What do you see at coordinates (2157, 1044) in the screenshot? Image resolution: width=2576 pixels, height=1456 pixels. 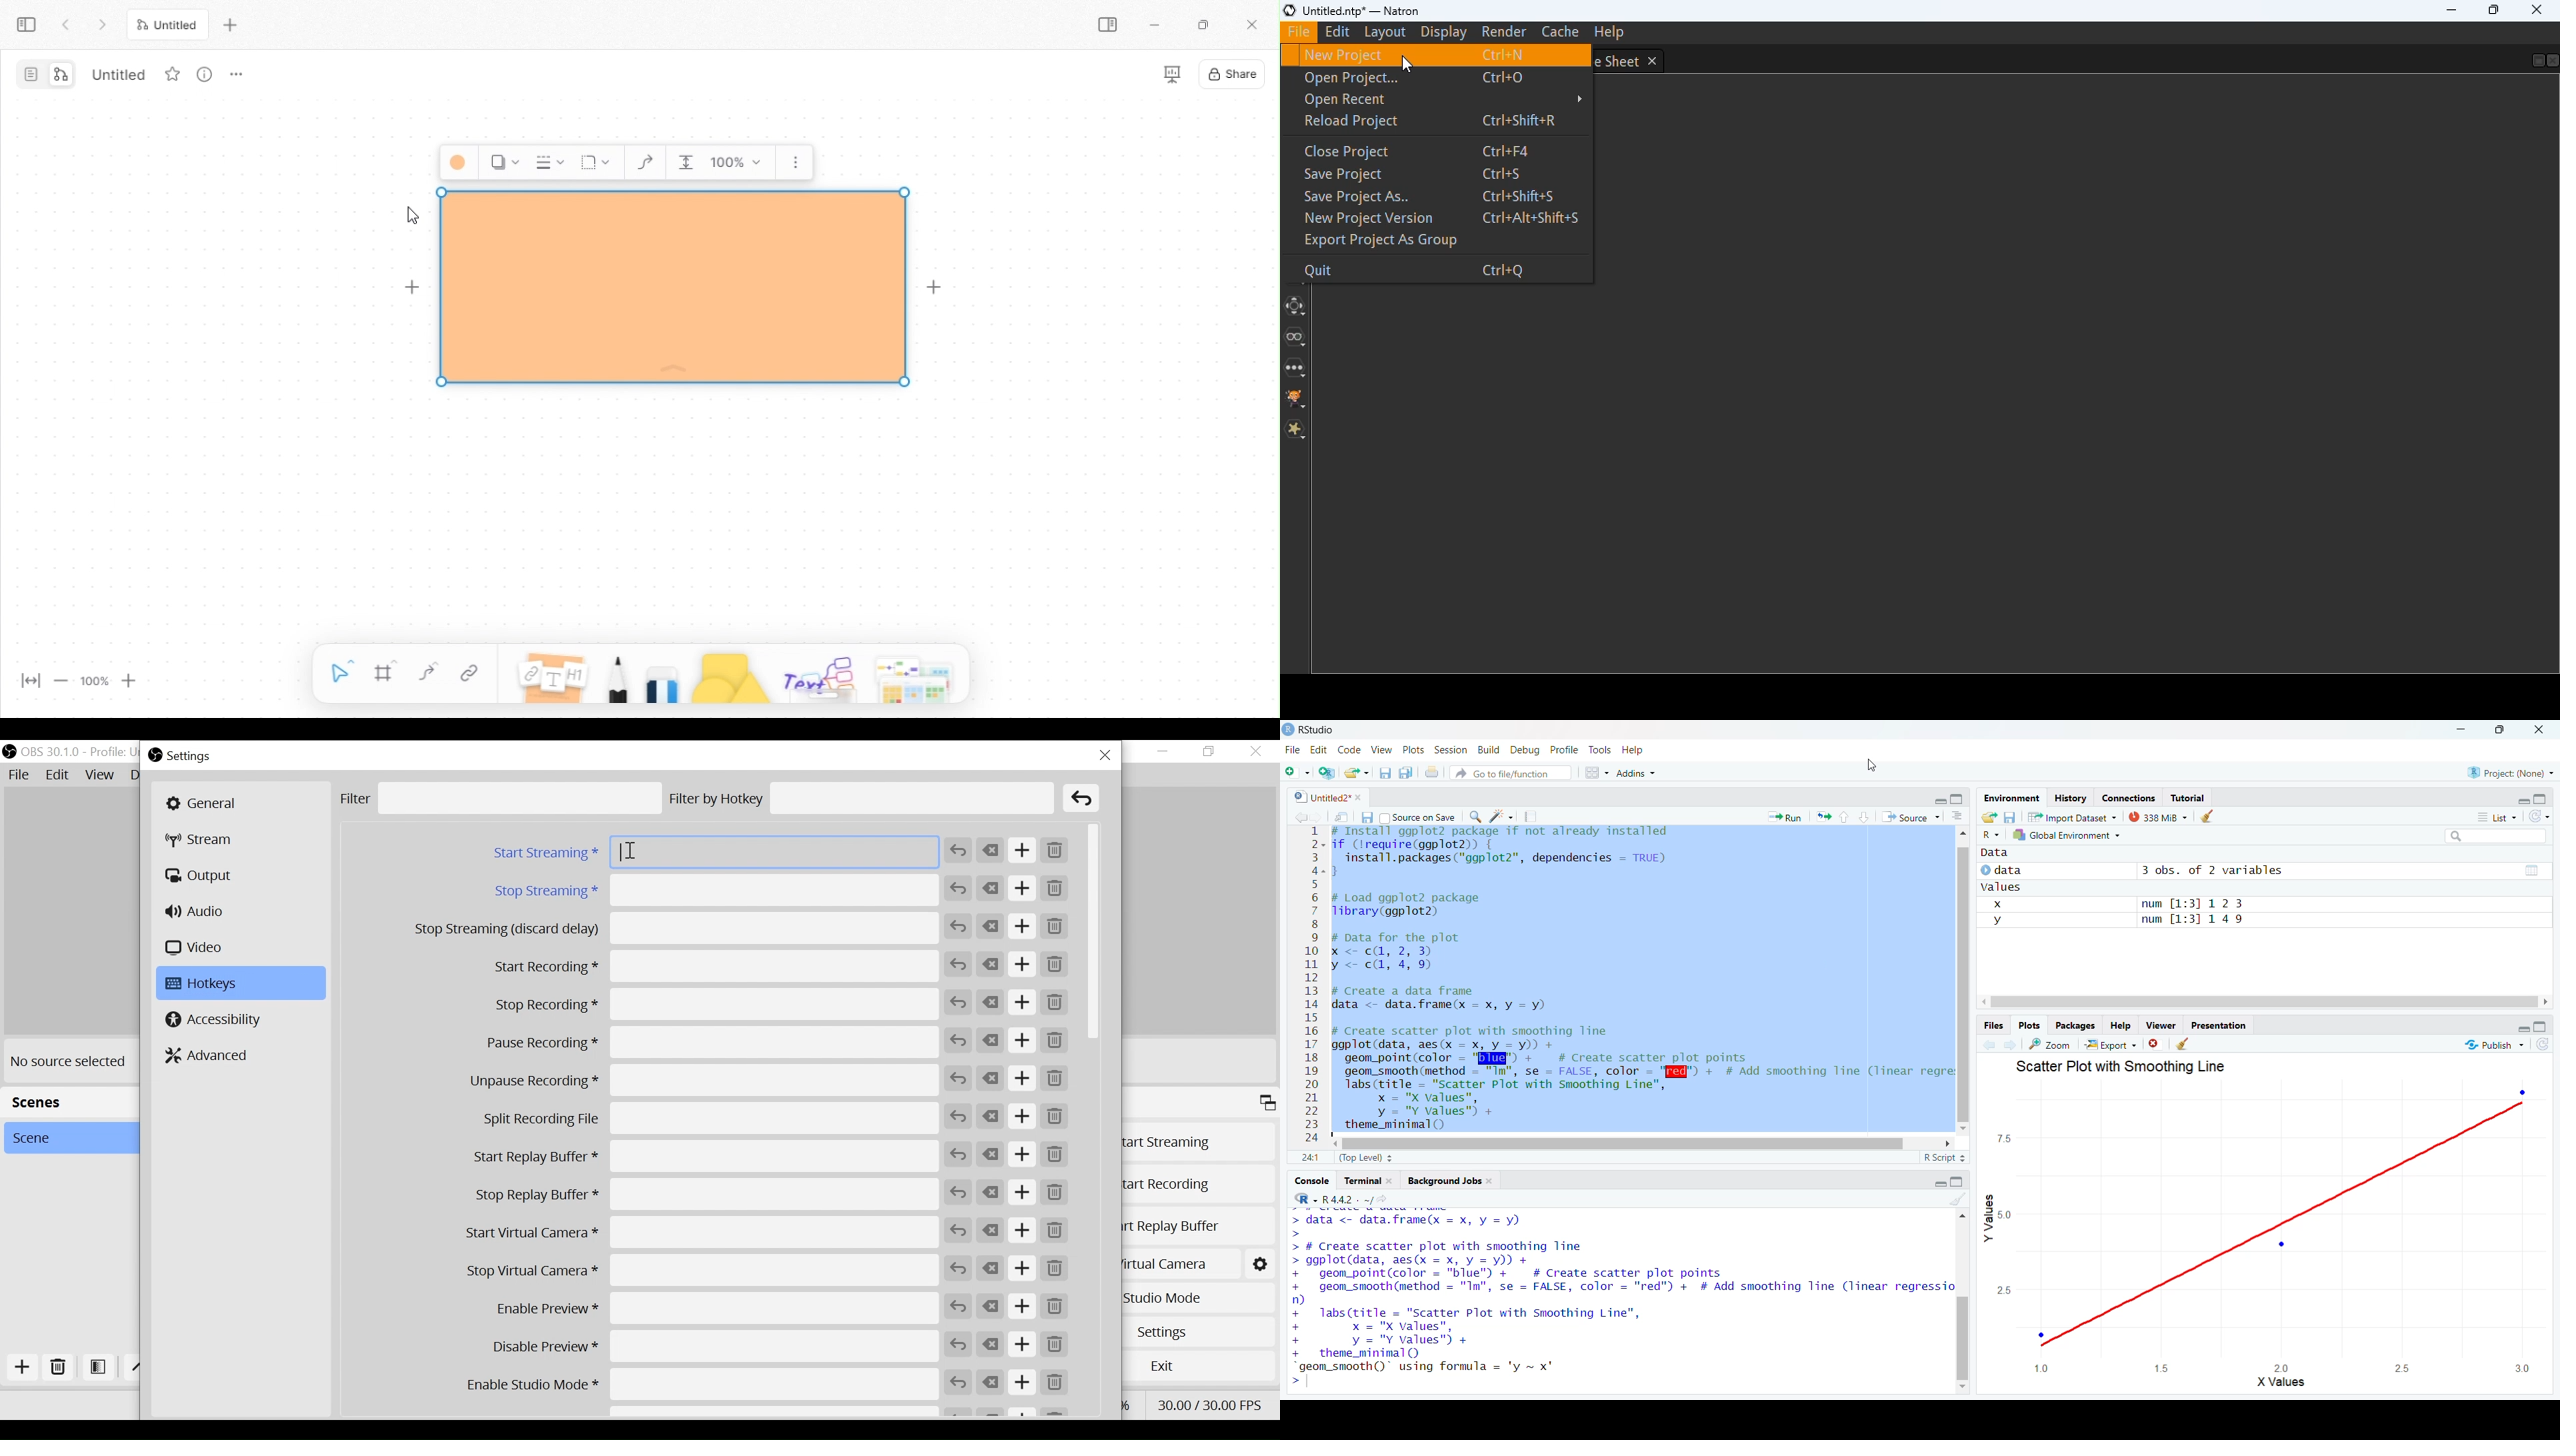 I see `clear current plot` at bounding box center [2157, 1044].